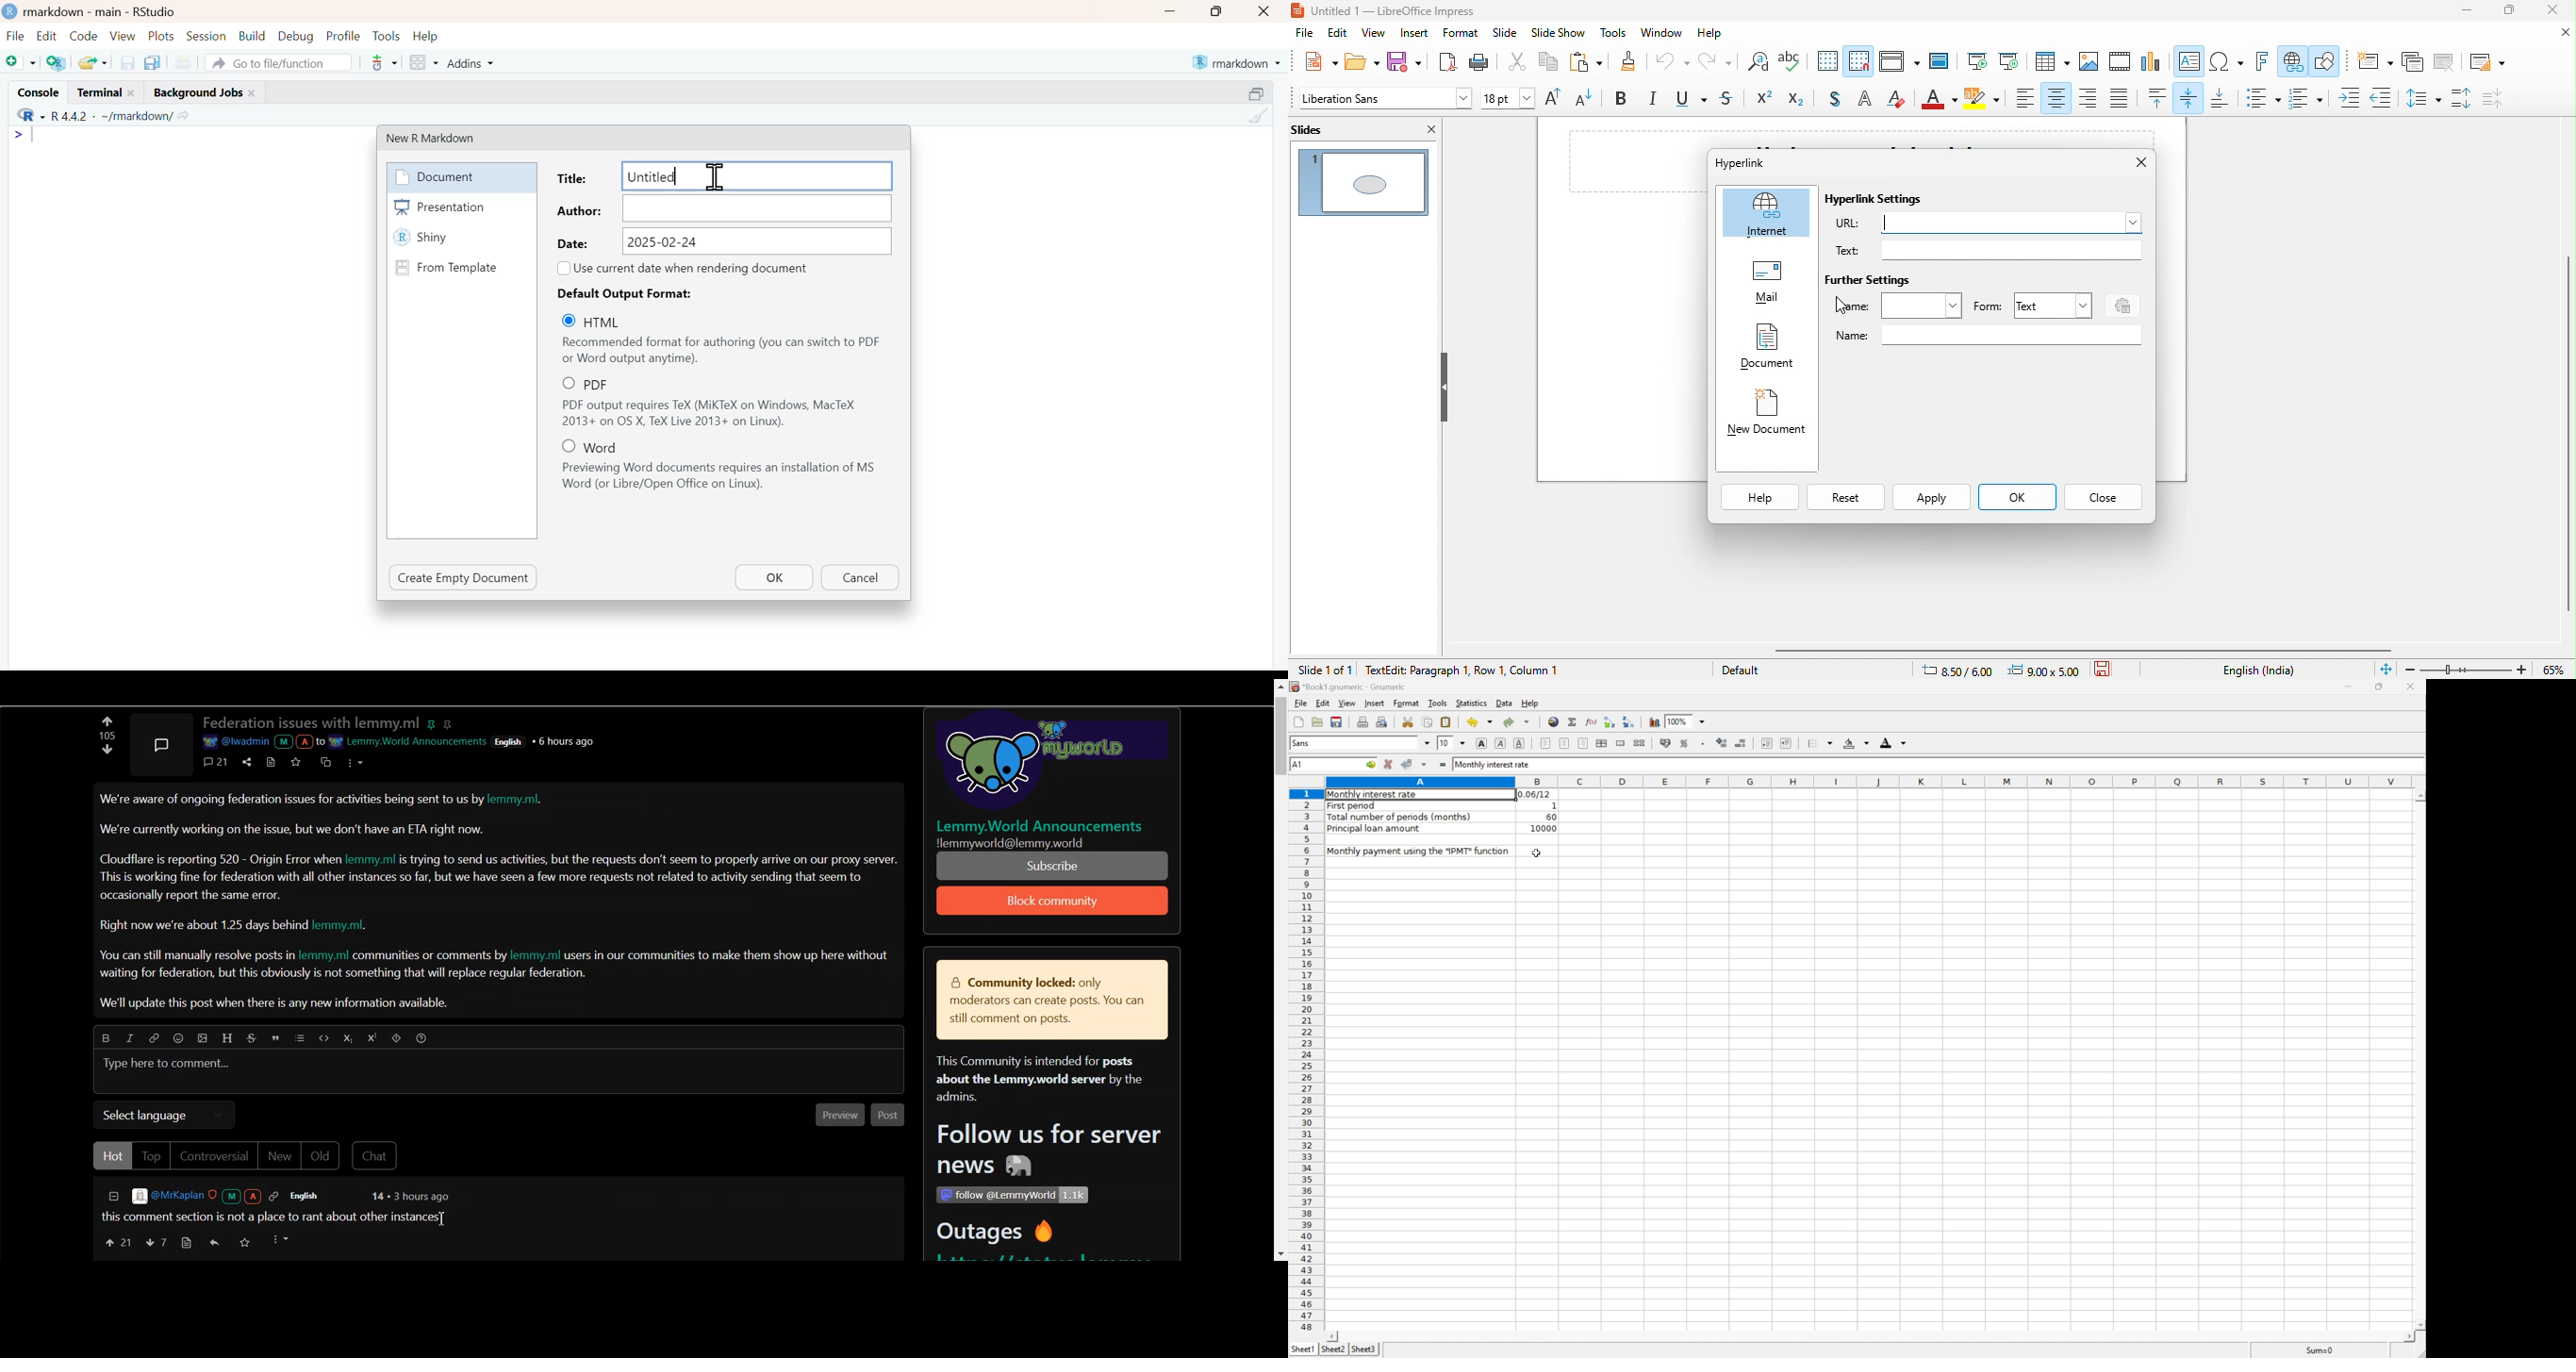  I want to click on Principal loan amount, so click(1374, 829).